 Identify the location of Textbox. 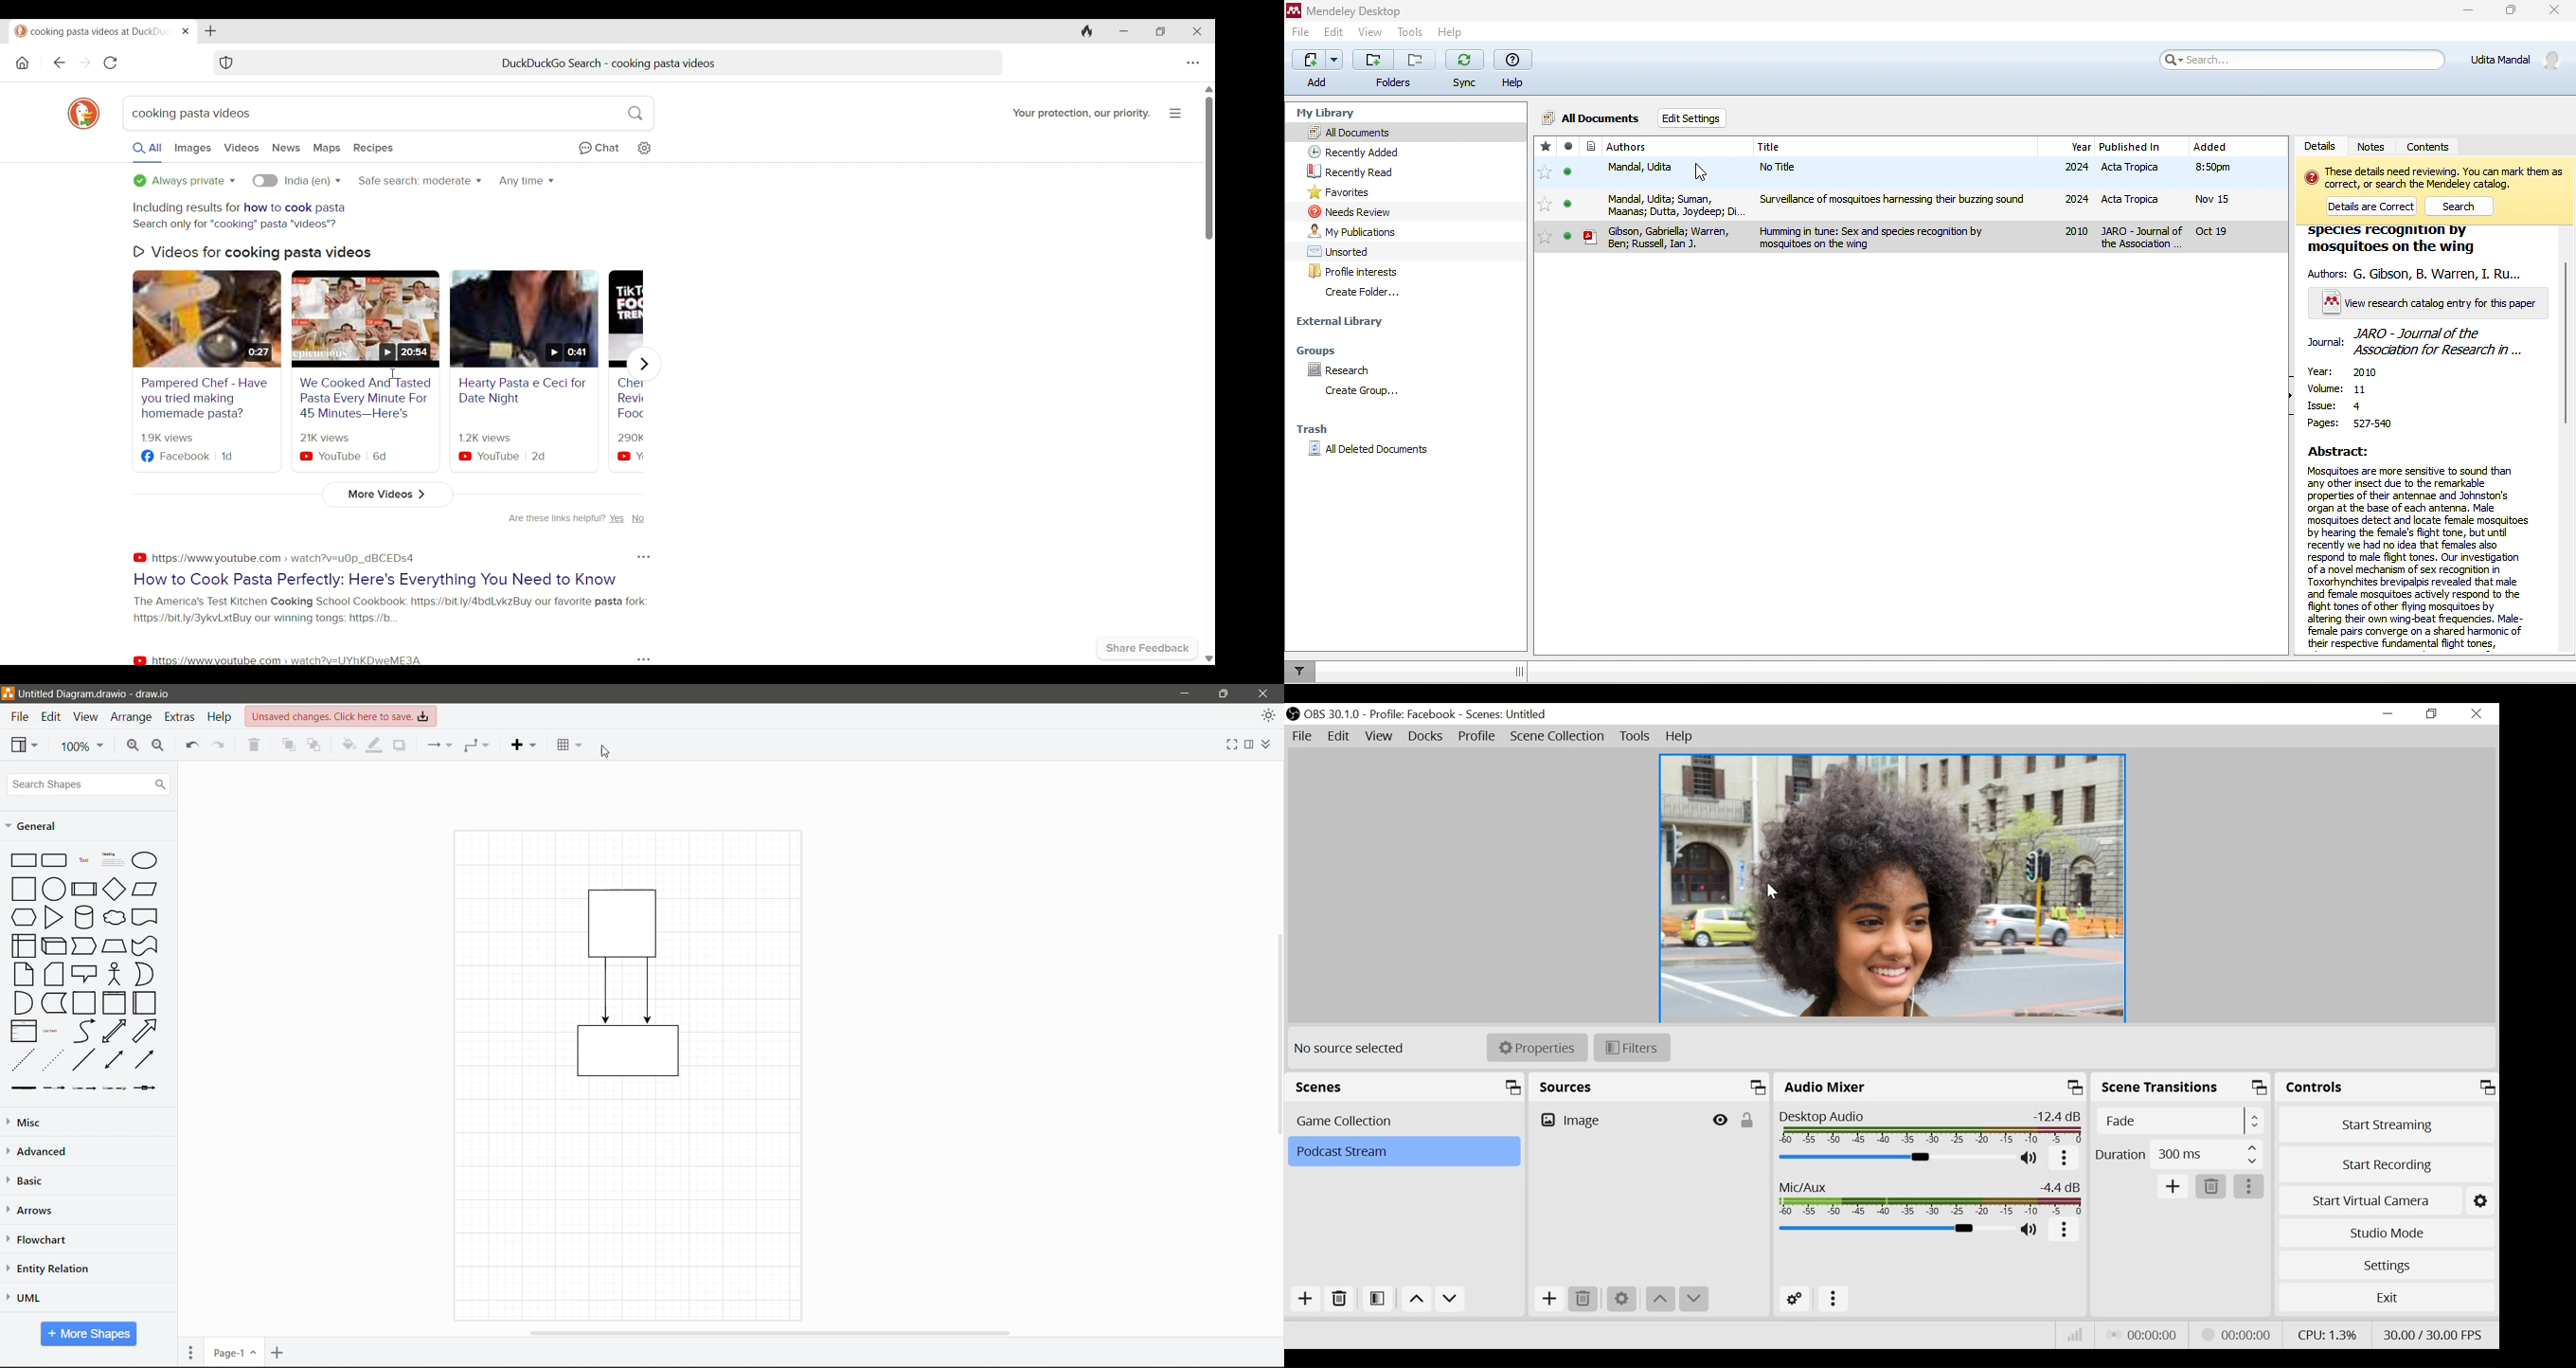
(112, 859).